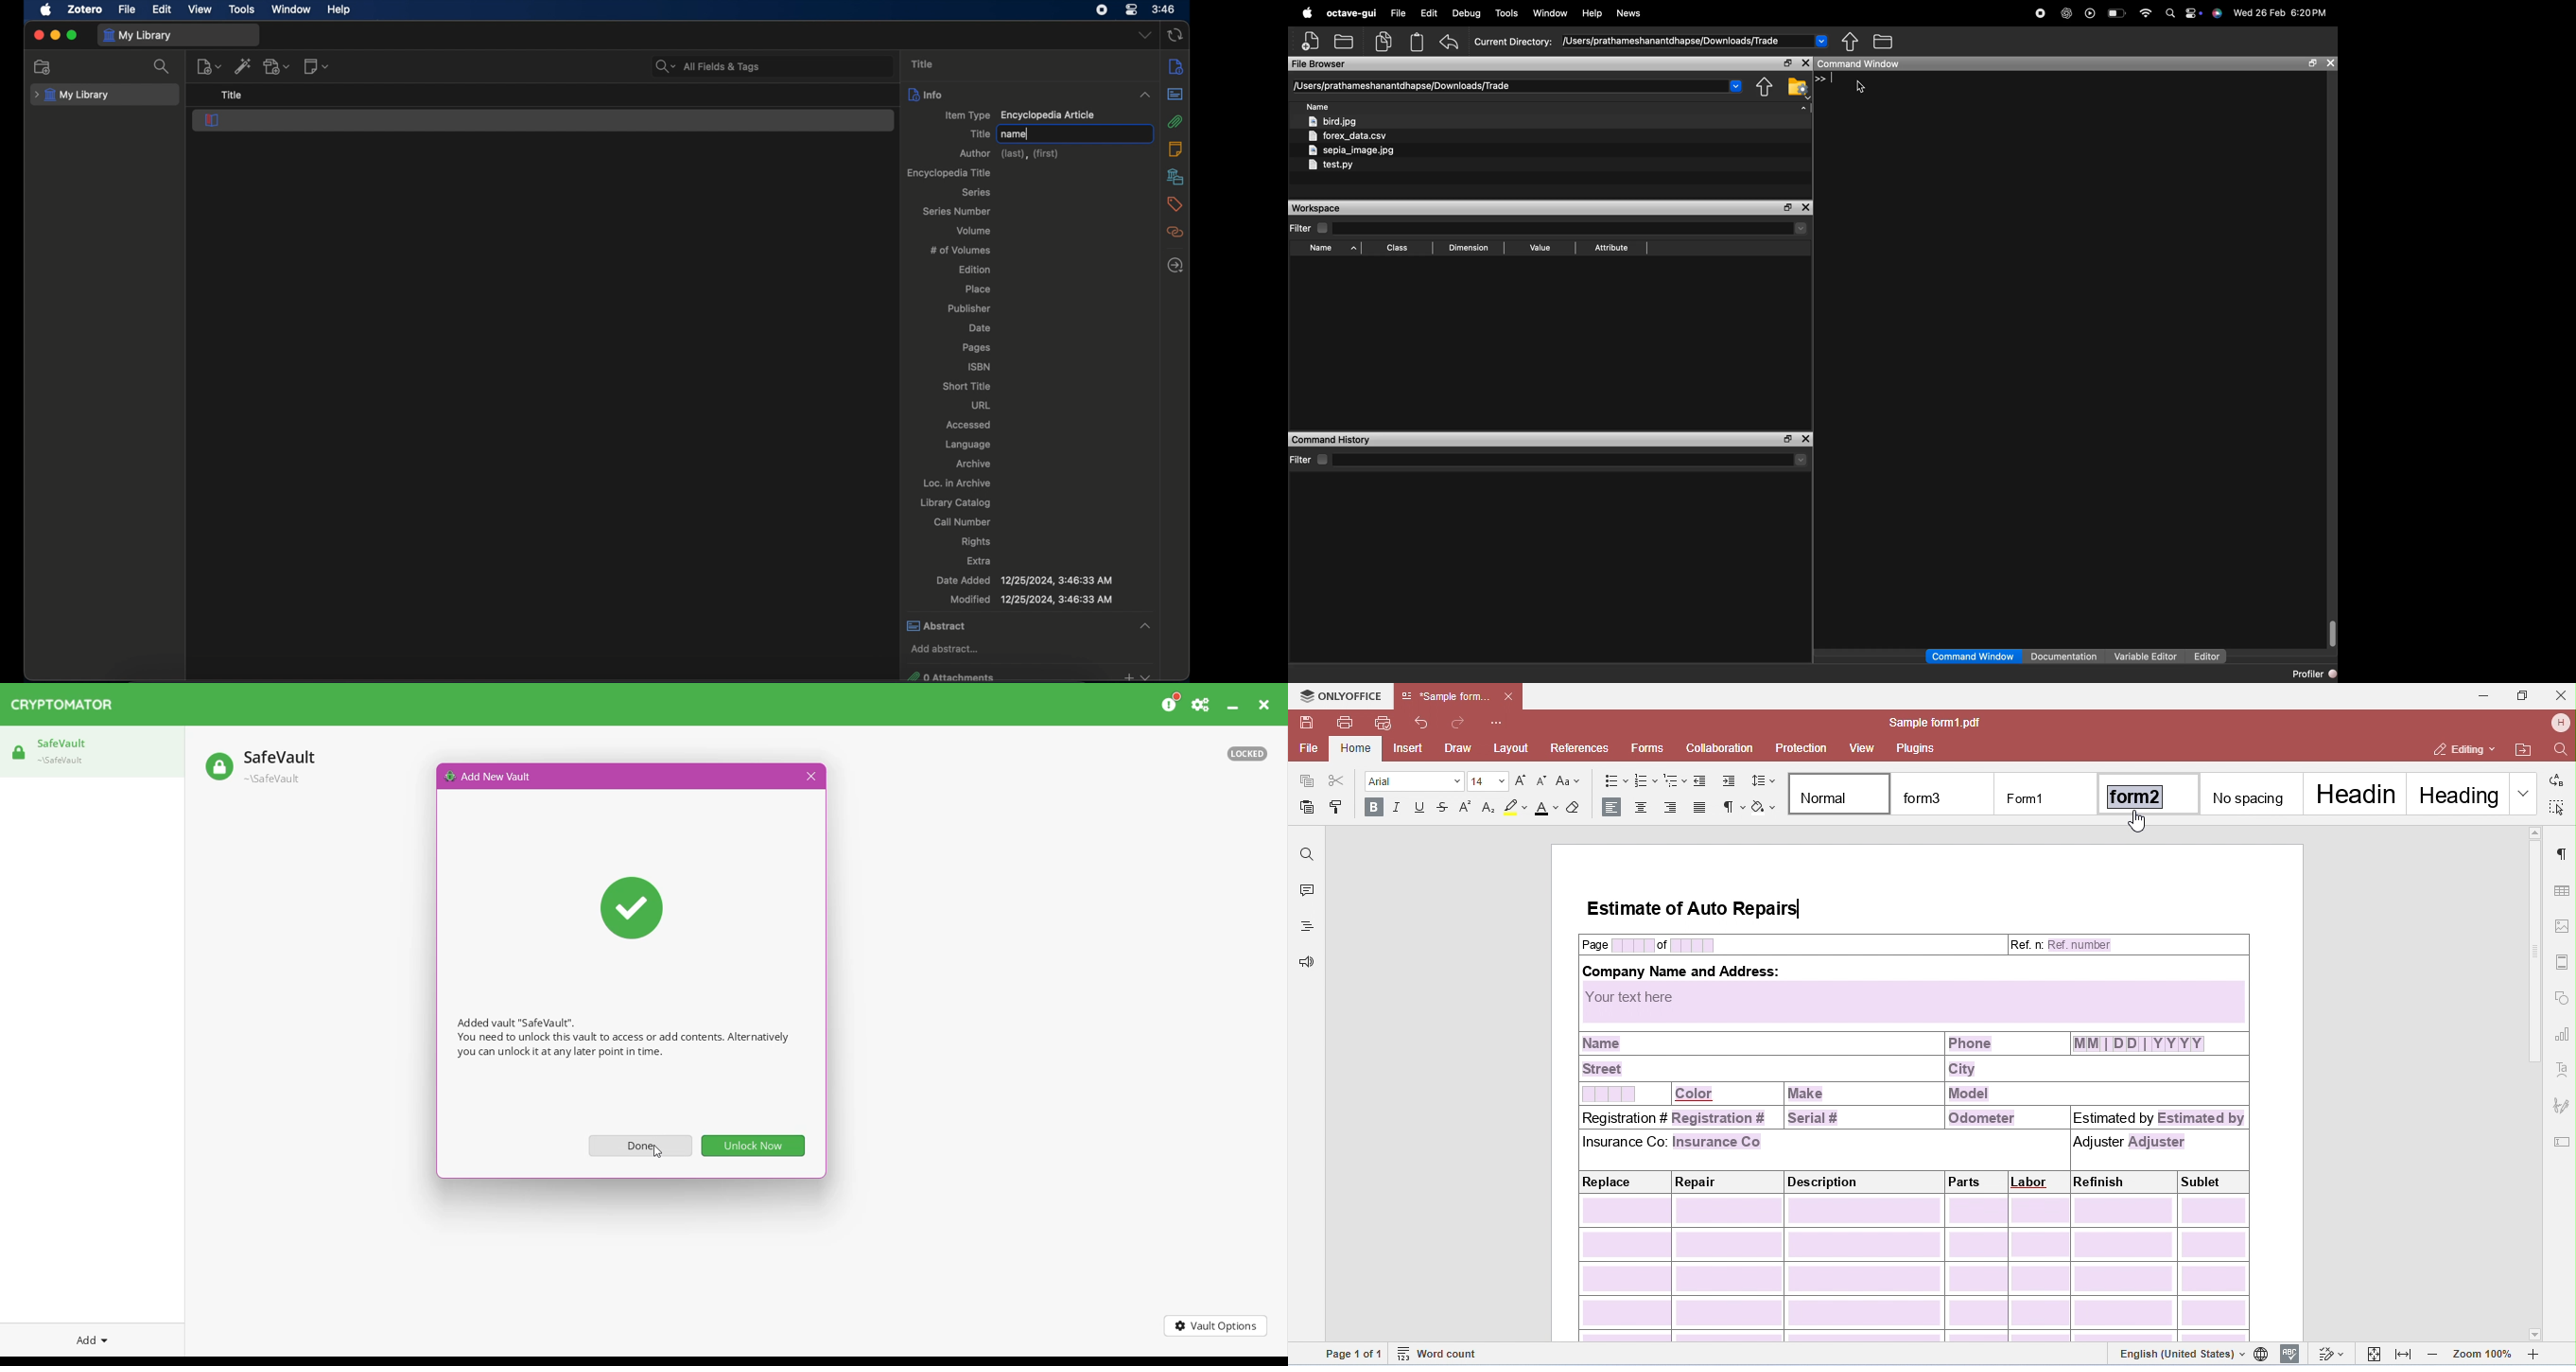 Image resolution: width=2576 pixels, height=1372 pixels. What do you see at coordinates (957, 483) in the screenshot?
I see `loc. in archive` at bounding box center [957, 483].